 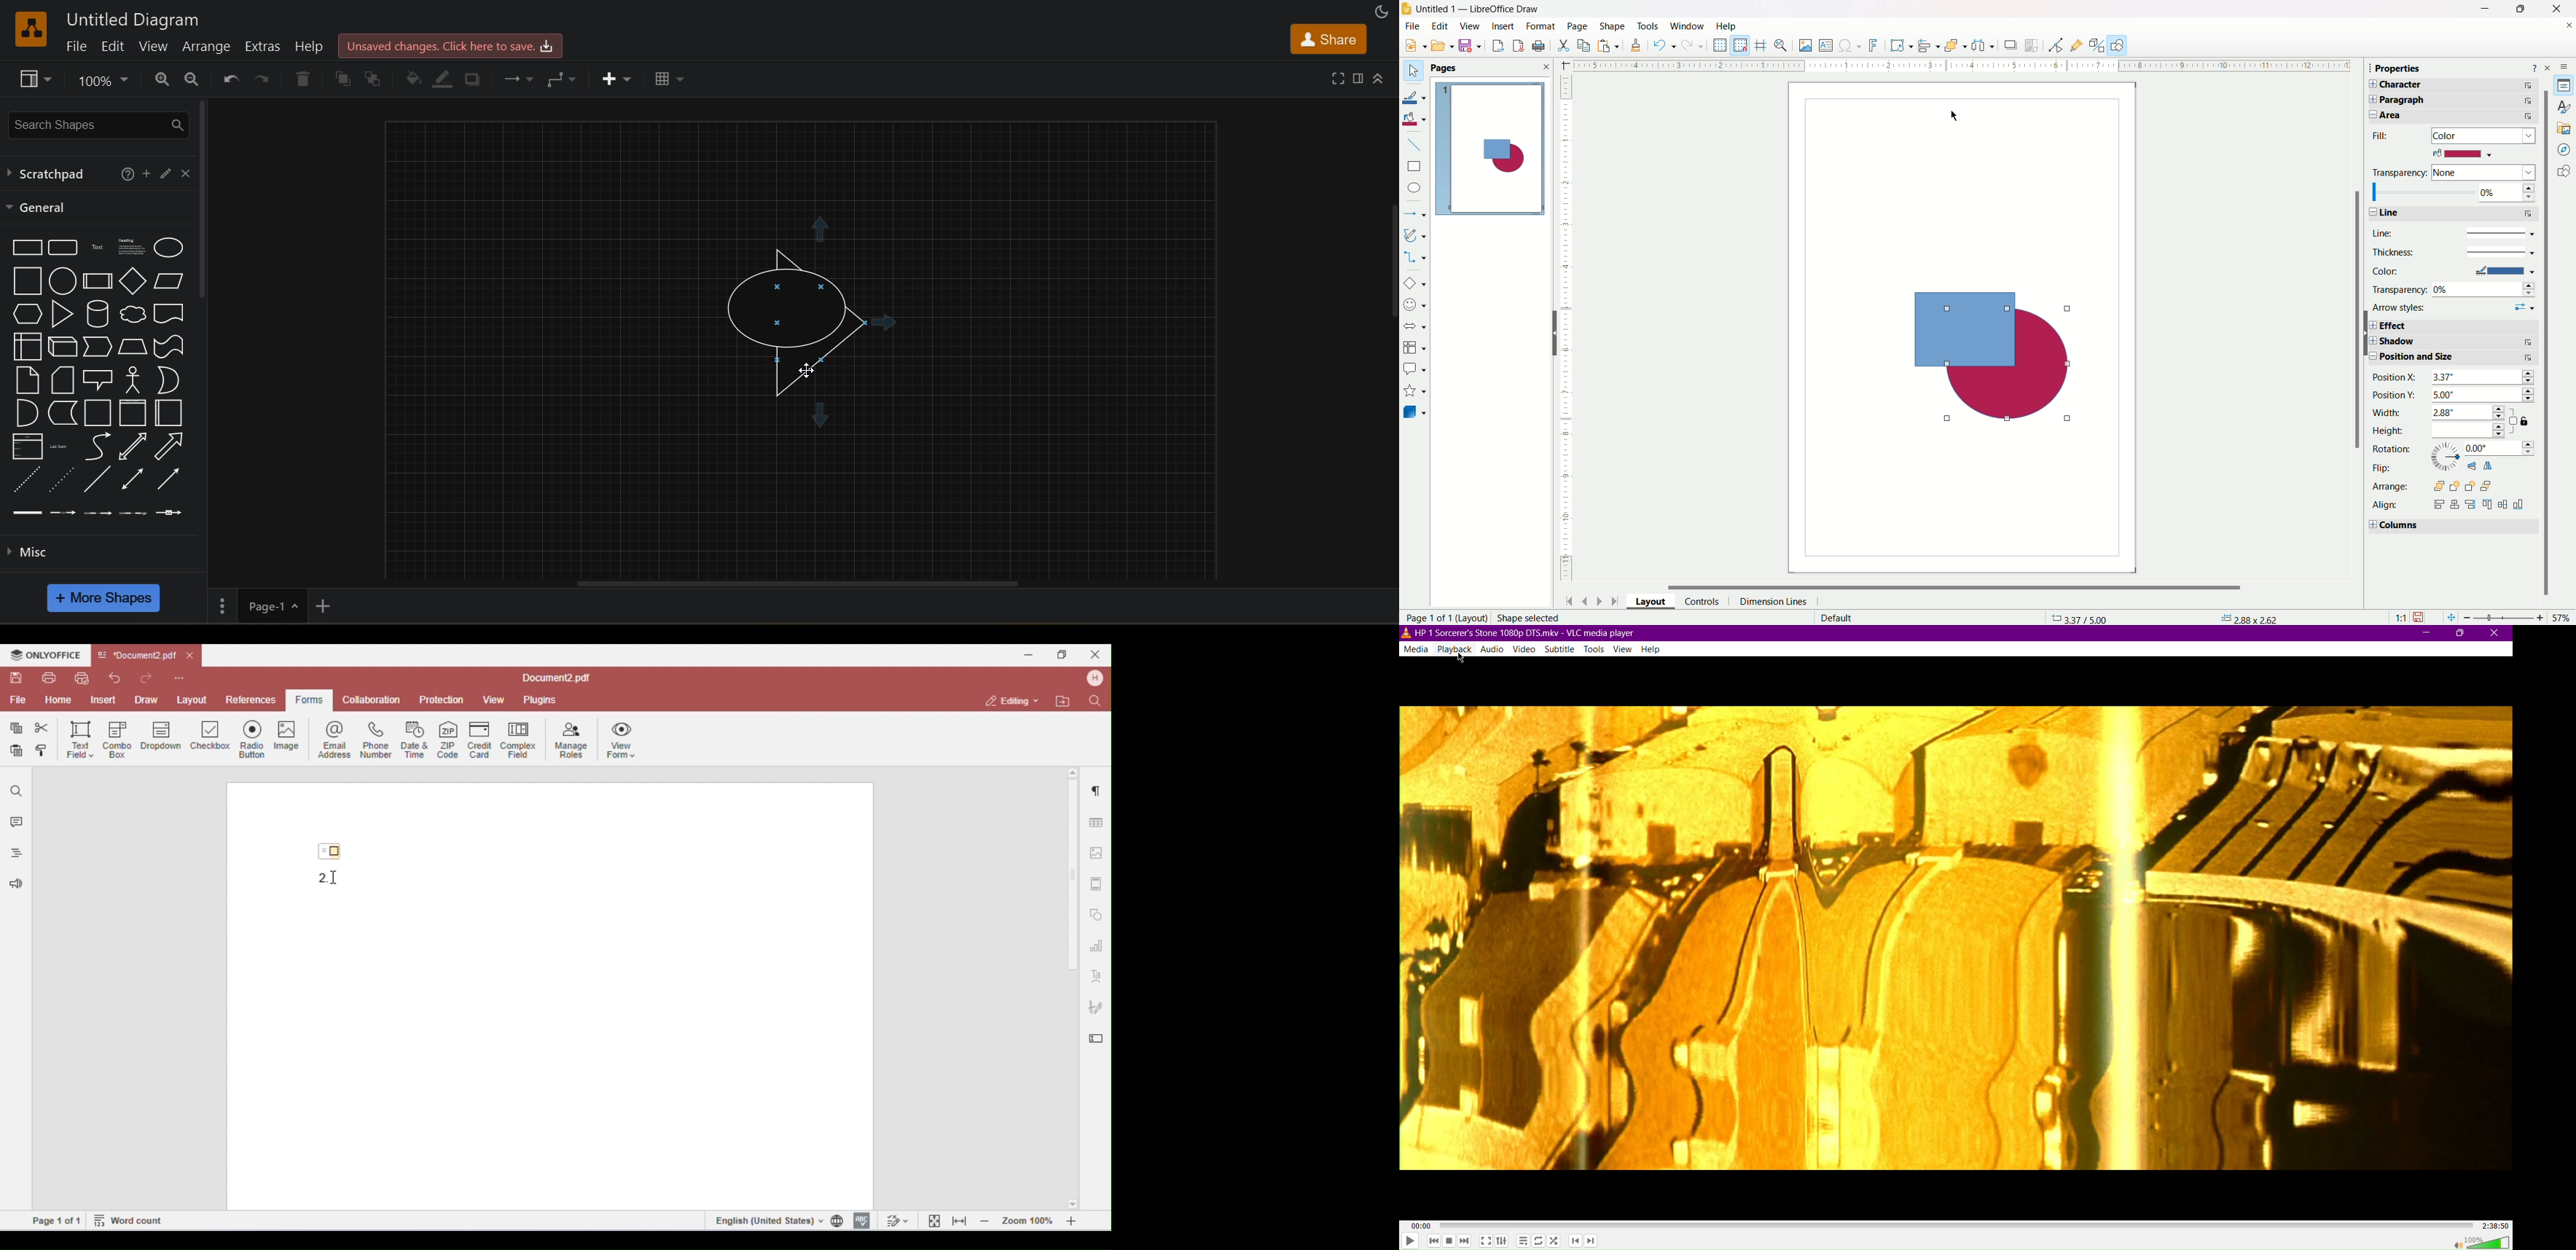 I want to click on zoom, so click(x=106, y=80).